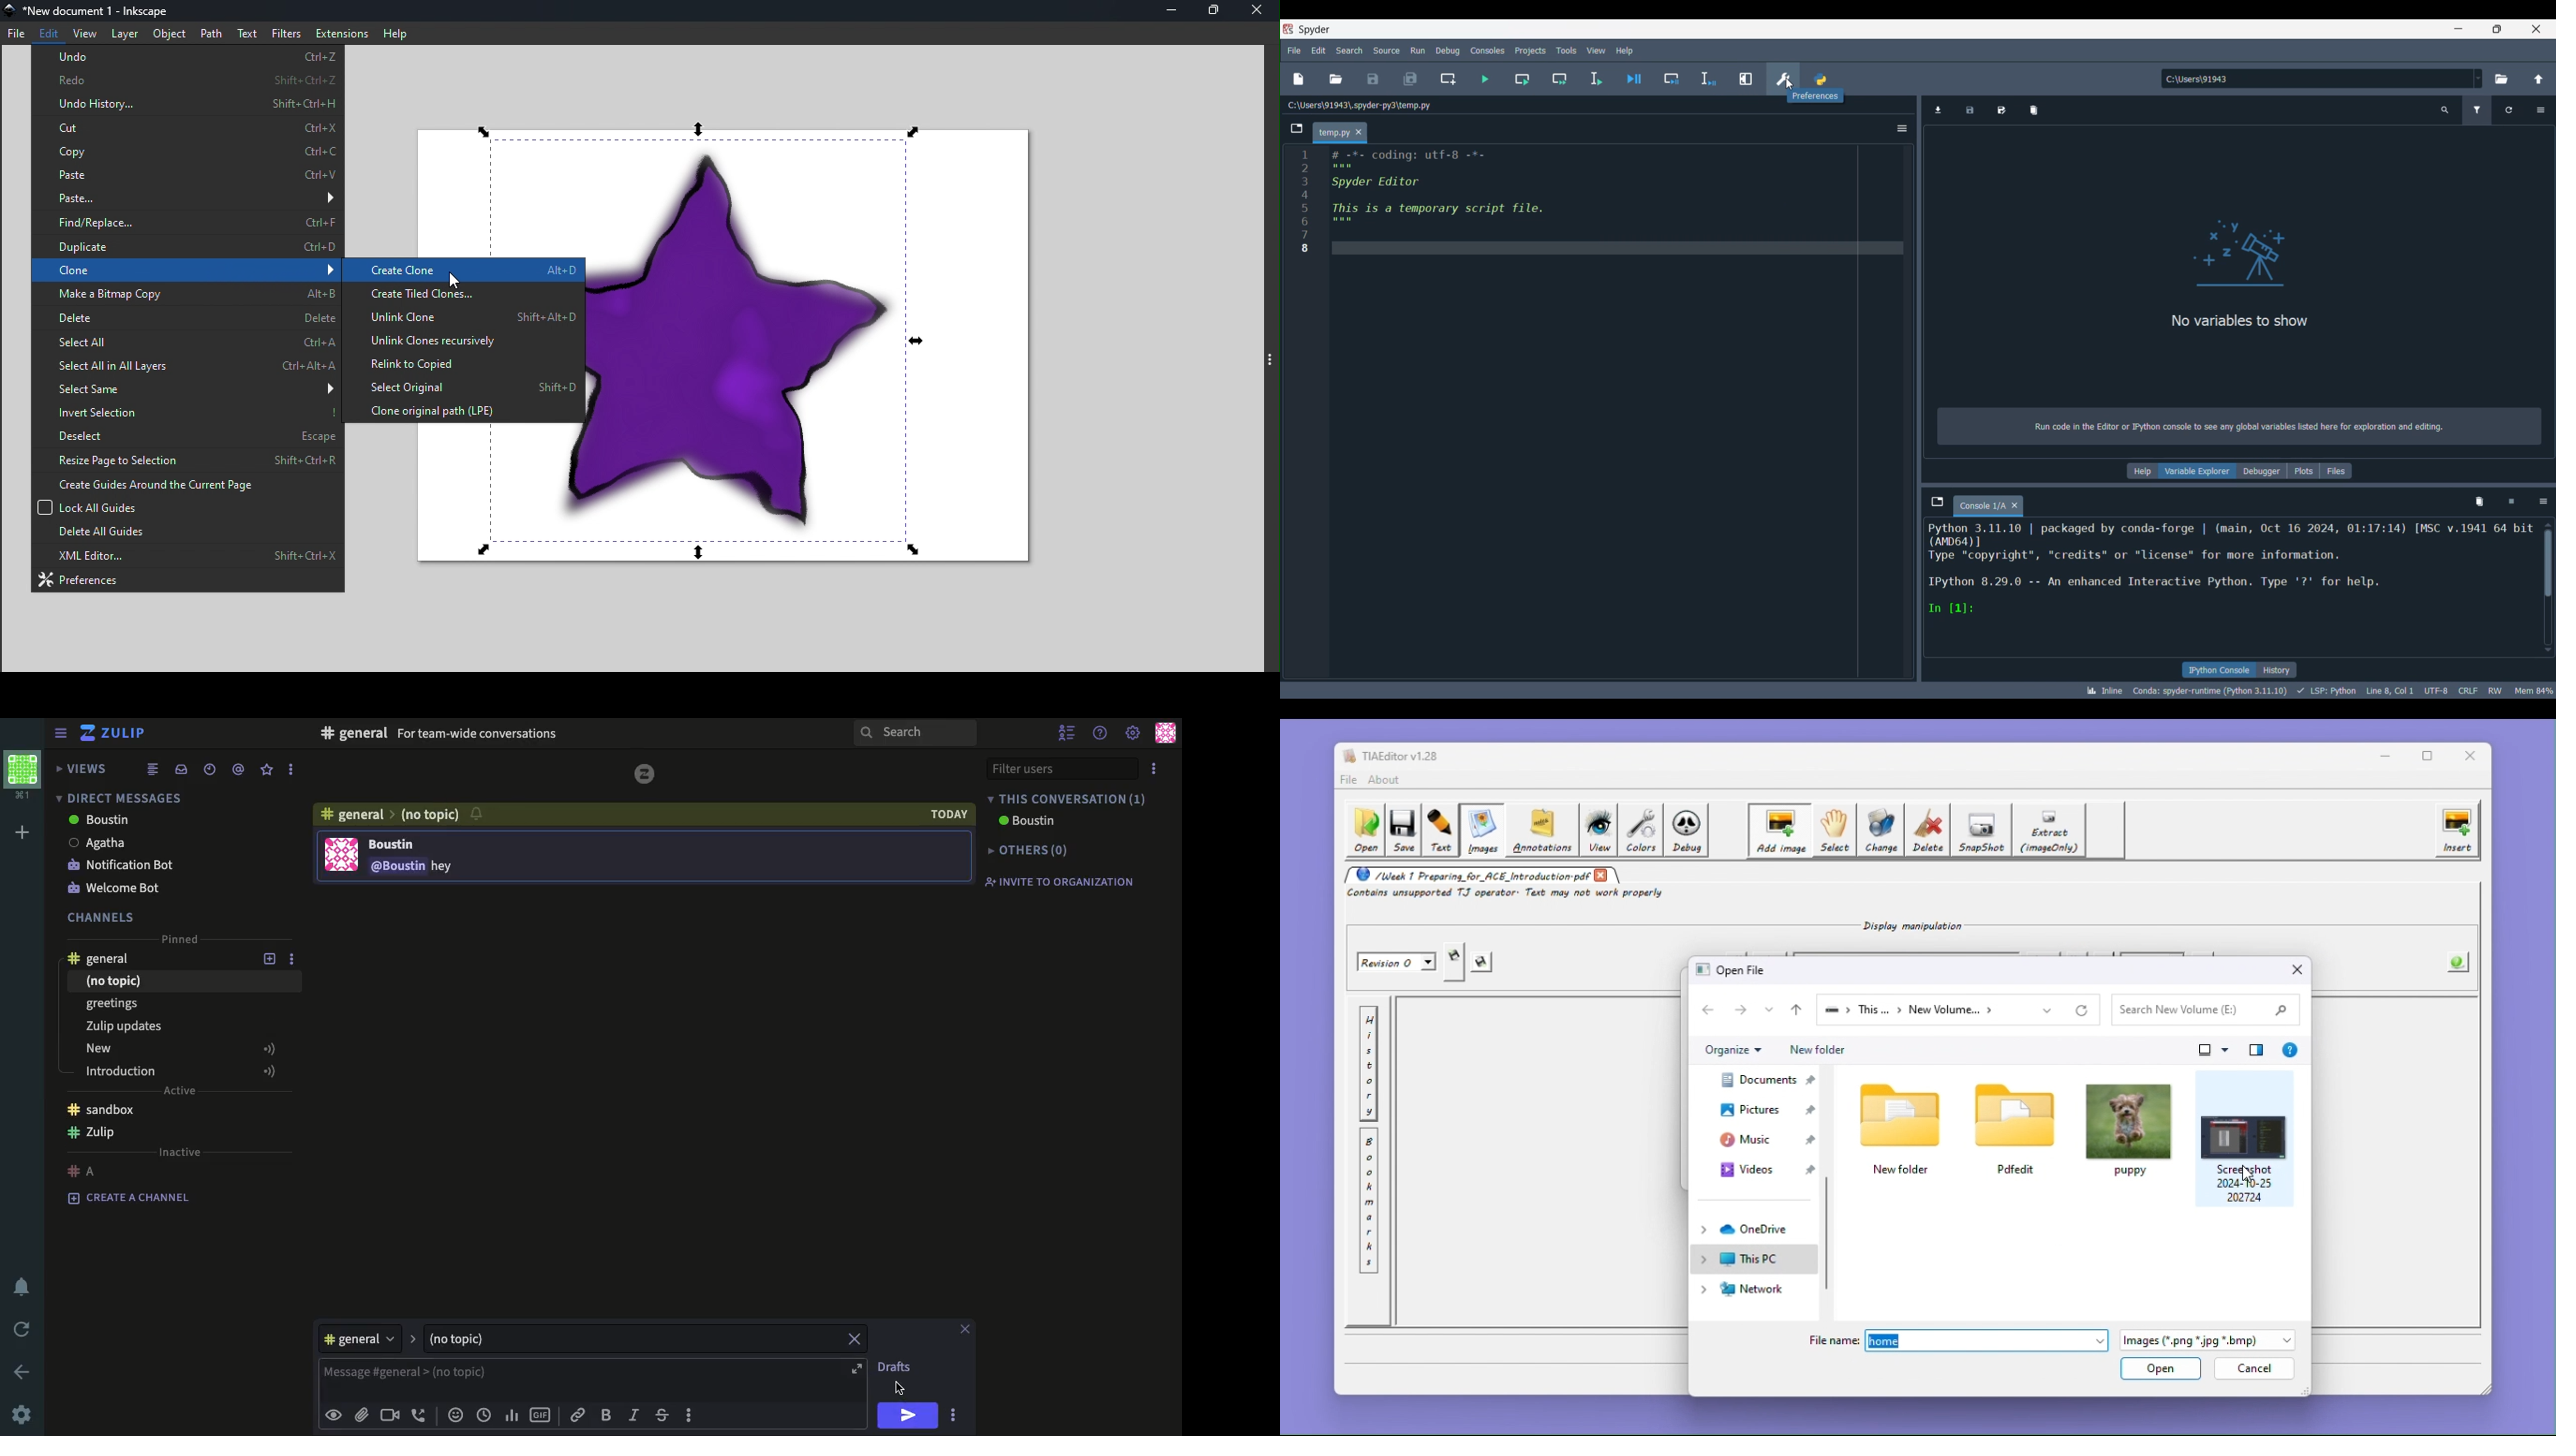 This screenshot has height=1456, width=2576. I want to click on send, so click(907, 1415).